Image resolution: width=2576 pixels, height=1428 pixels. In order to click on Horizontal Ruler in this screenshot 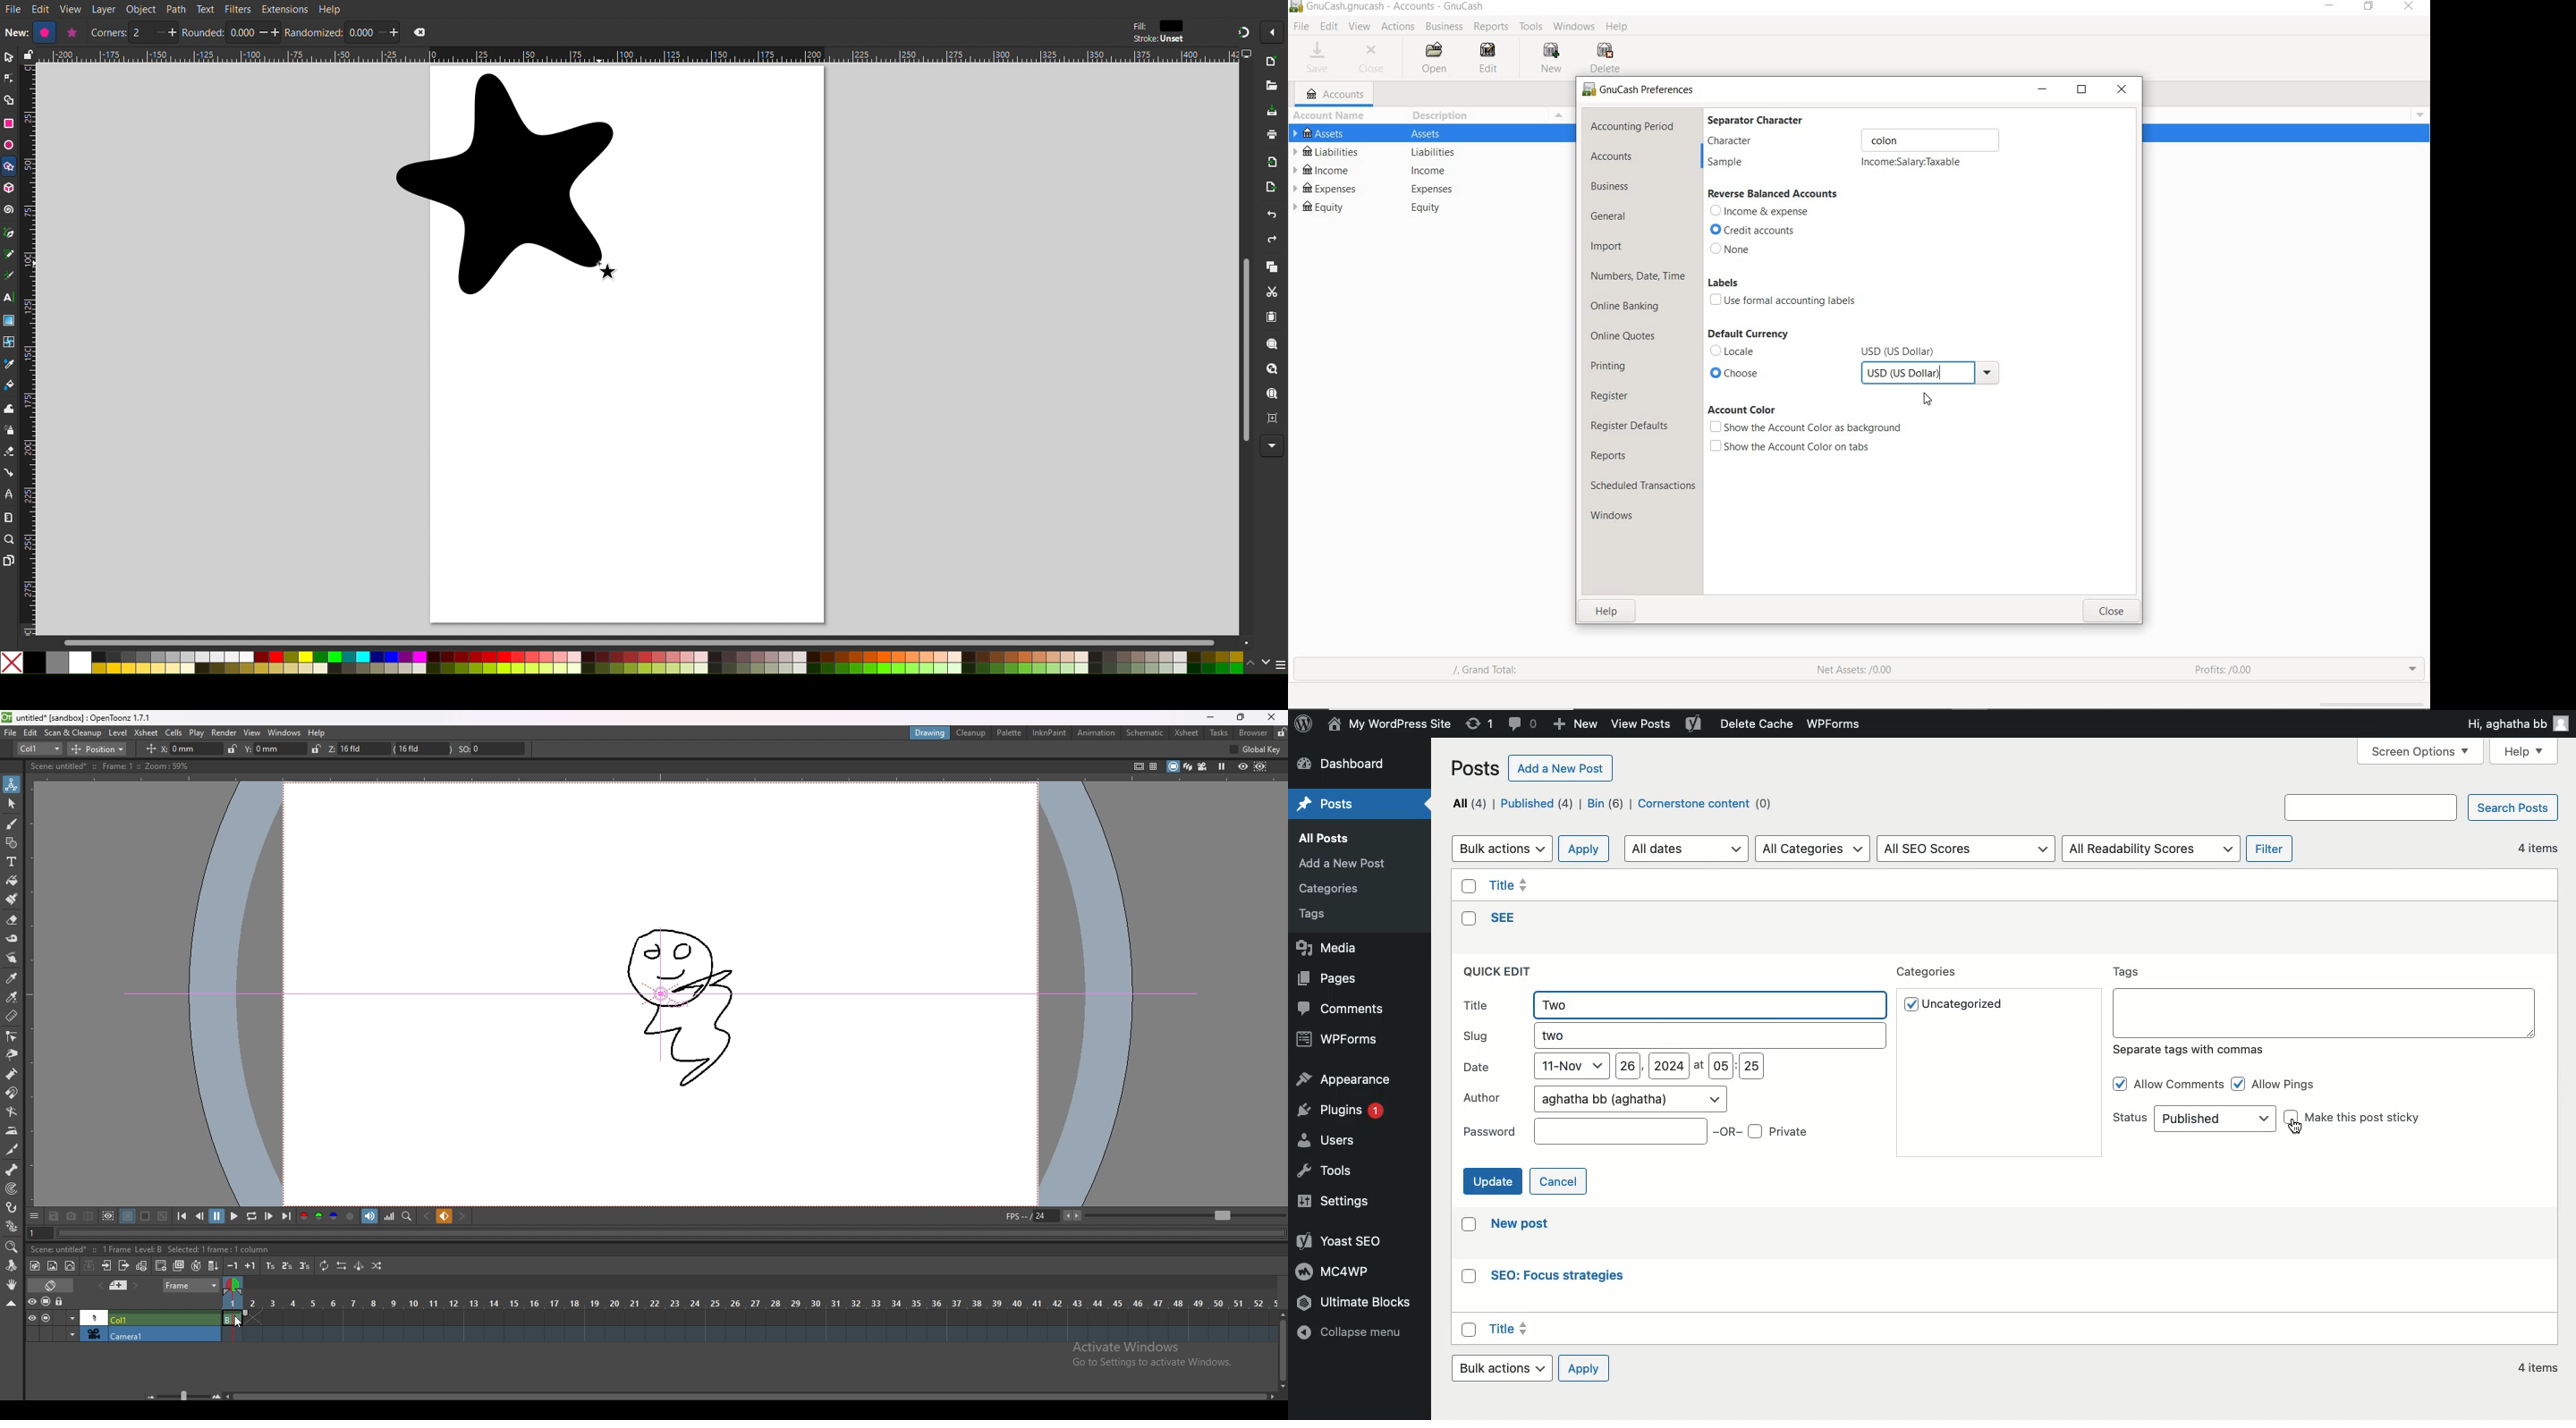, I will do `click(637, 55)`.